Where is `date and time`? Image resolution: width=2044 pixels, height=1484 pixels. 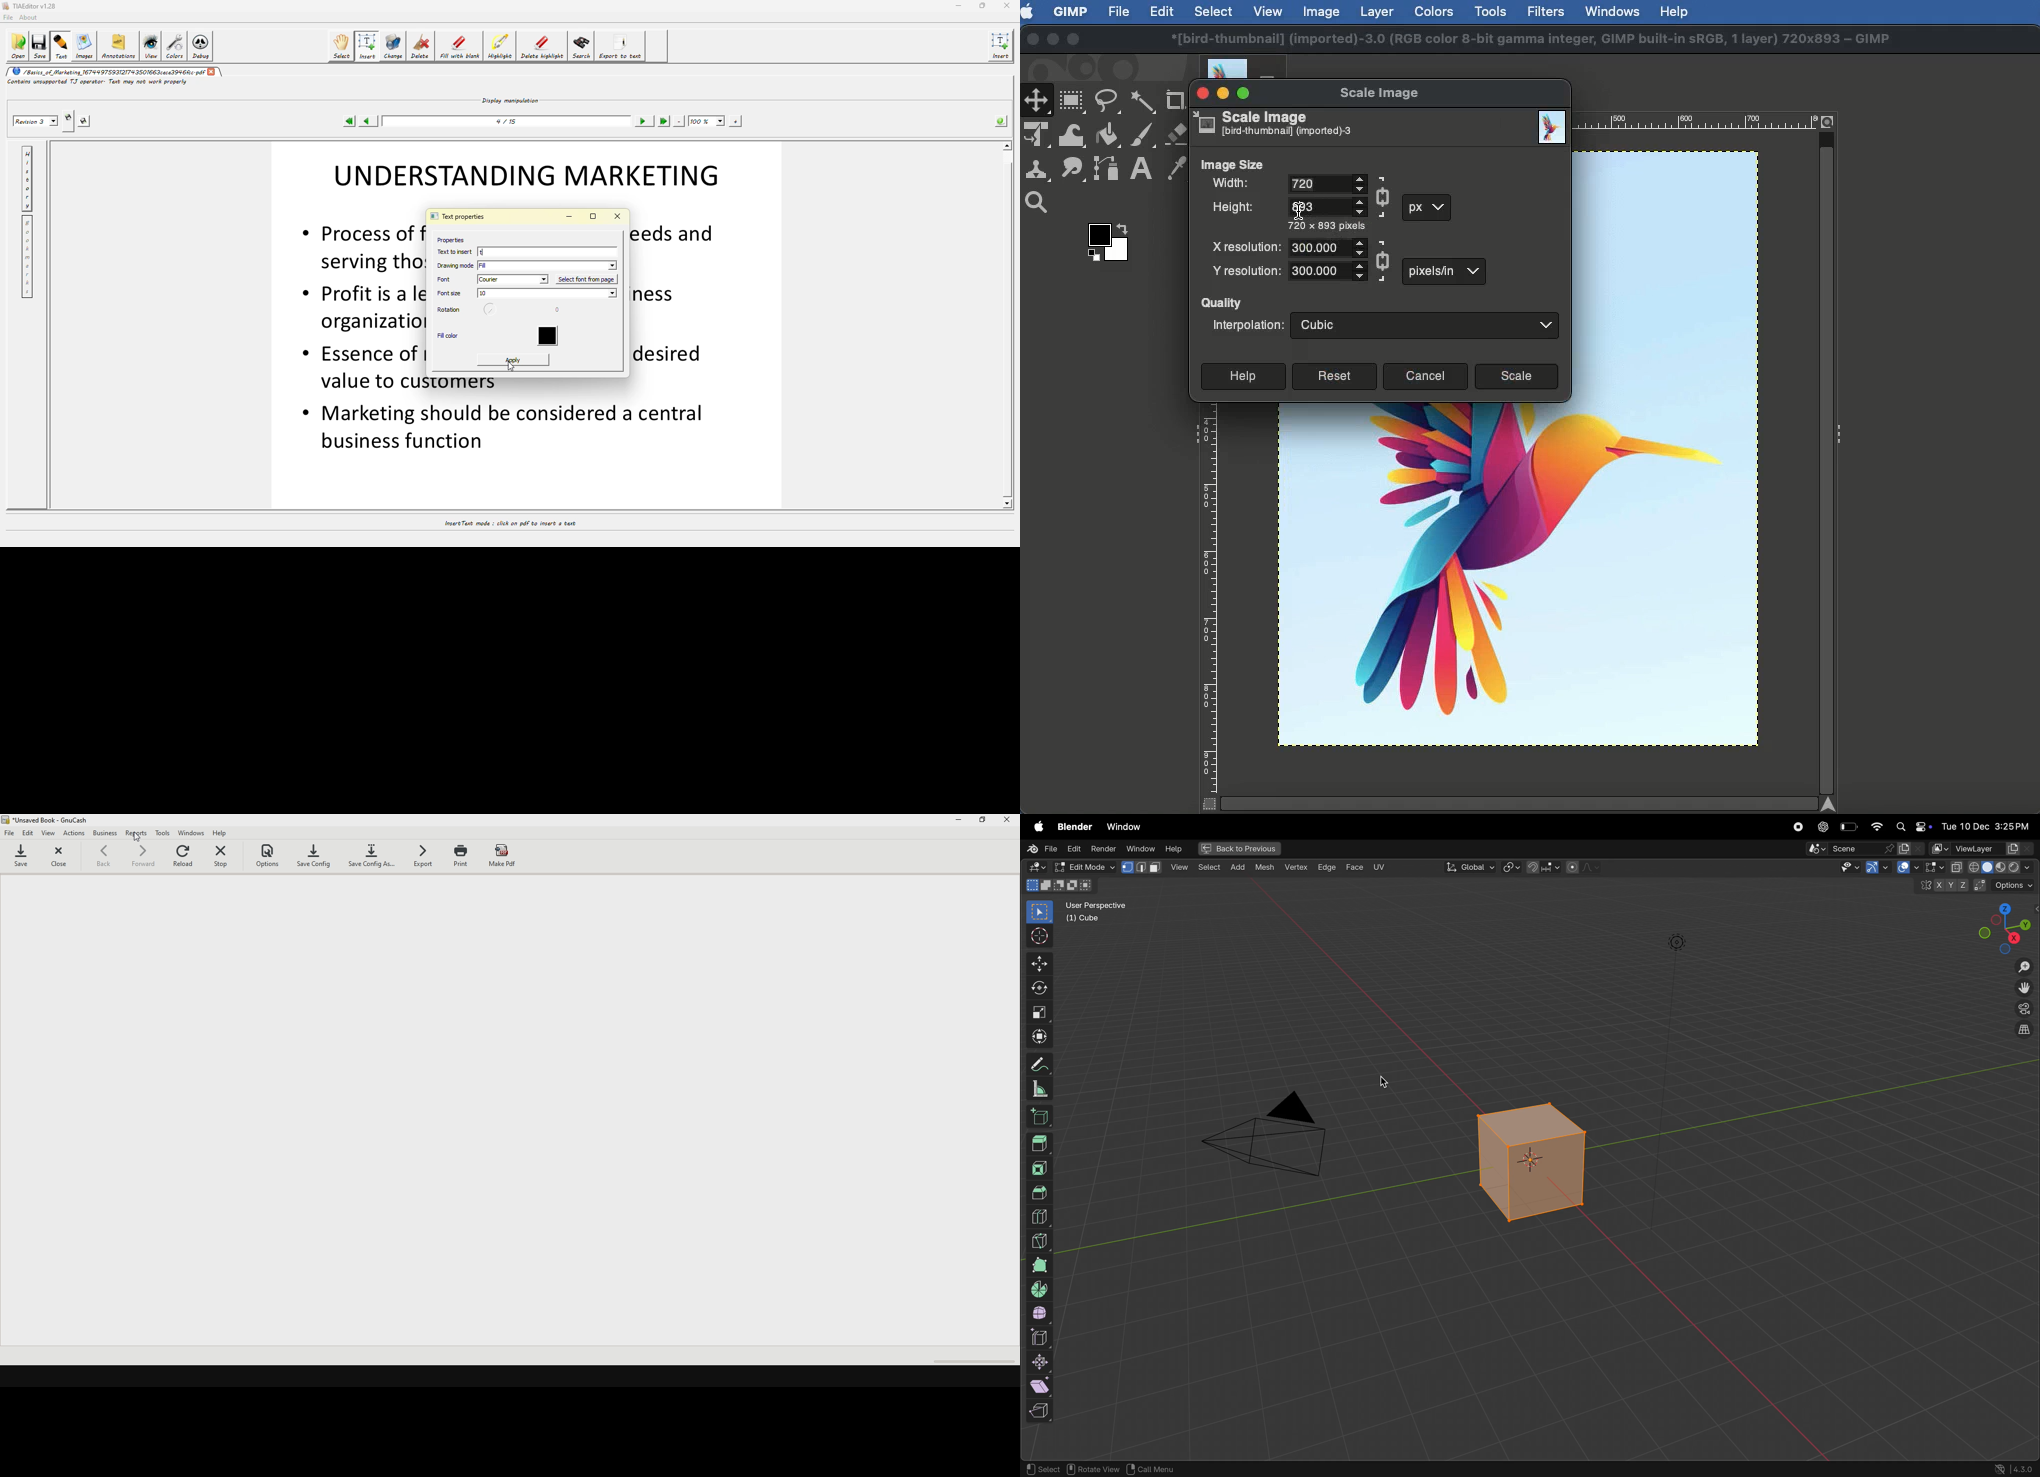 date and time is located at coordinates (1989, 824).